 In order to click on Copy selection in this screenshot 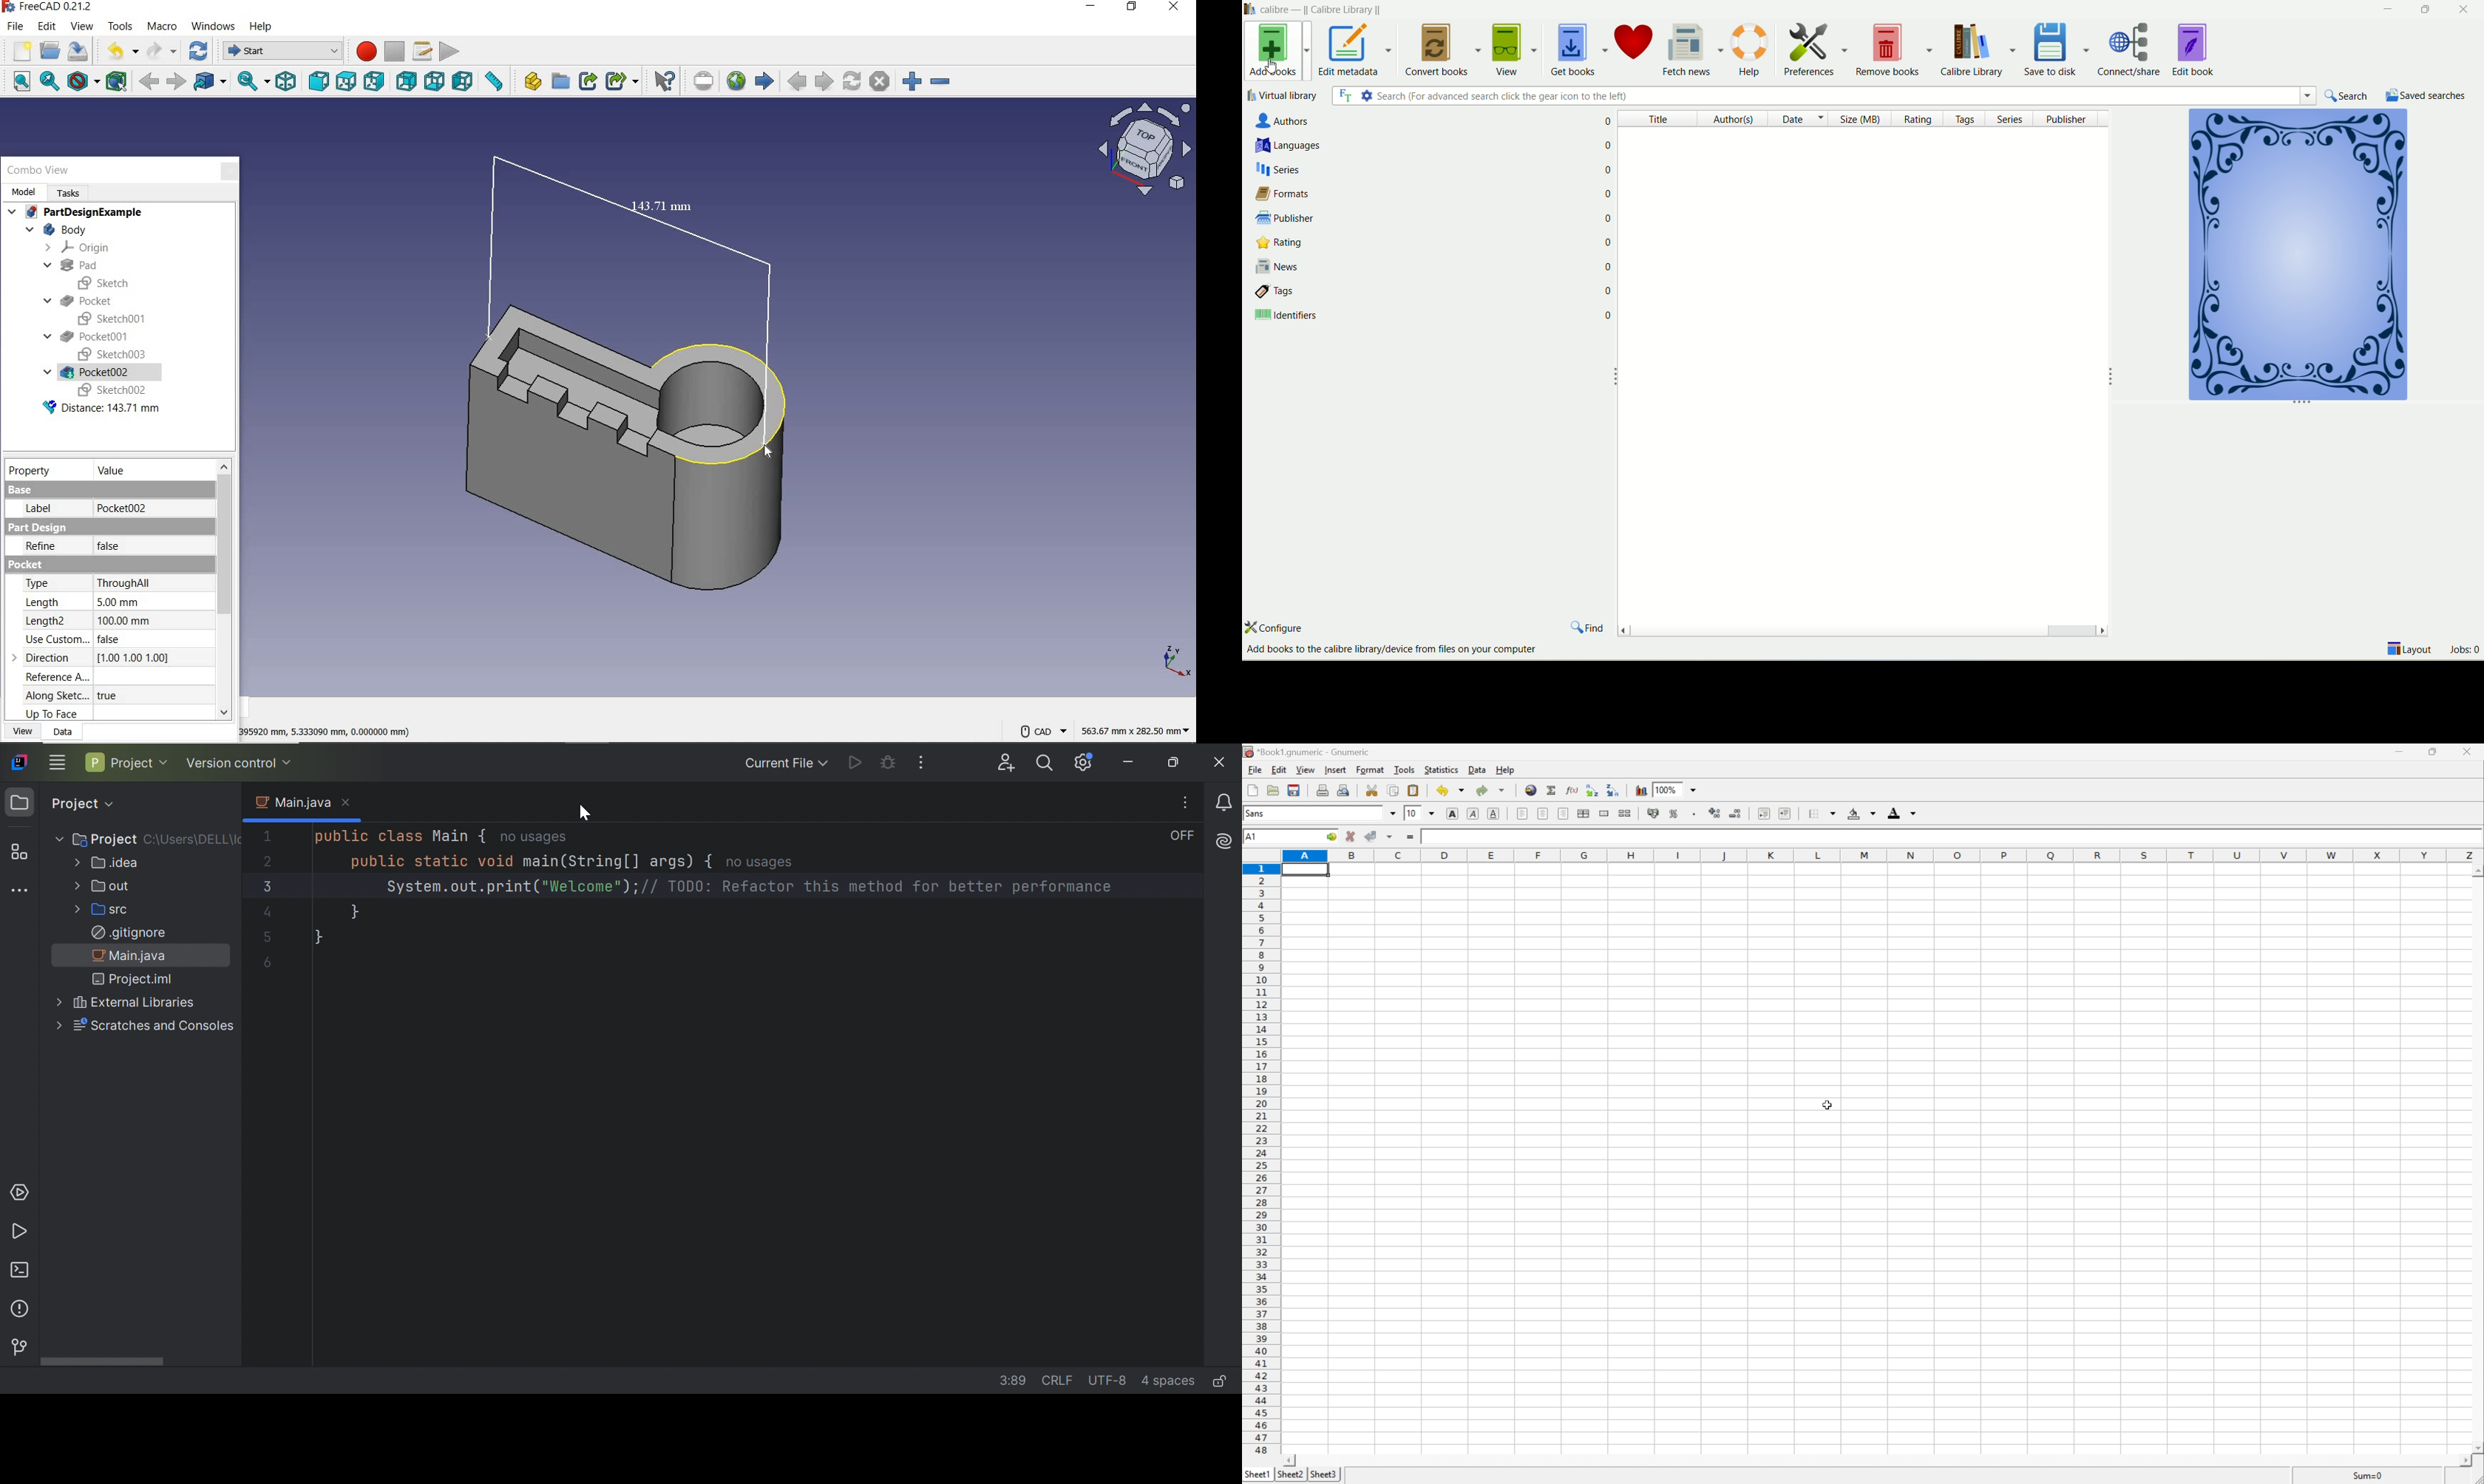, I will do `click(1393, 791)`.